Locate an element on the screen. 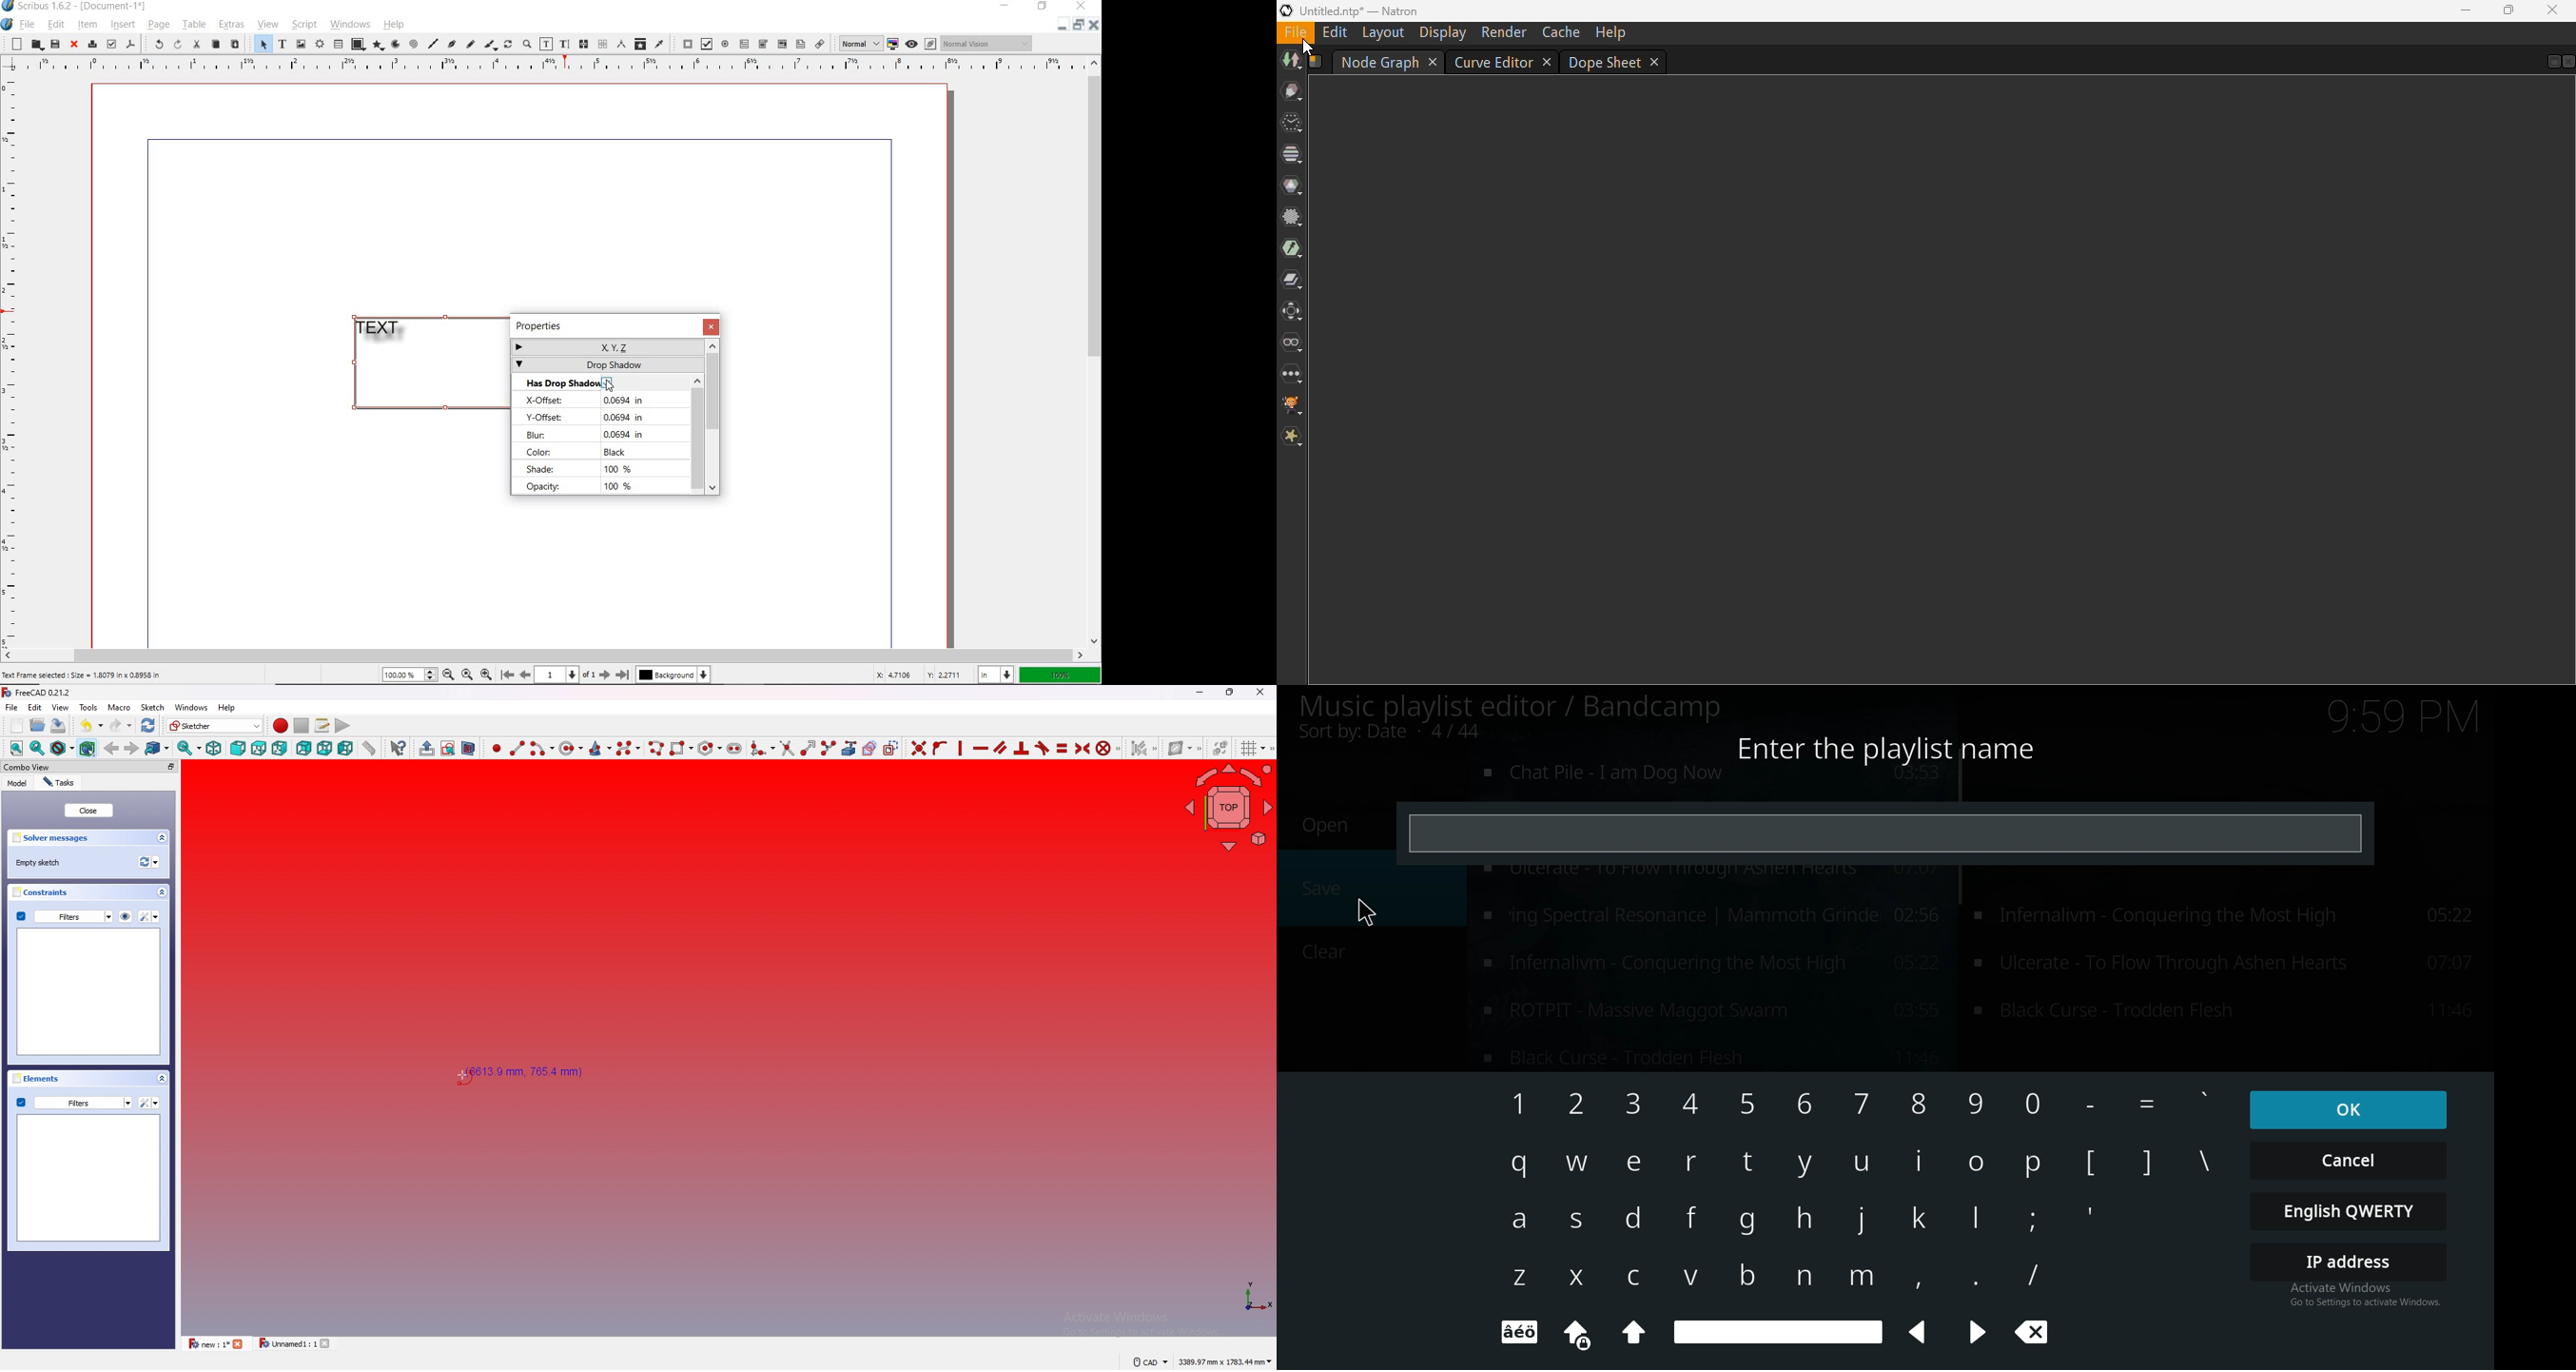  Infernalivm - Conquering the Most High 05:22 is located at coordinates (2230, 920).